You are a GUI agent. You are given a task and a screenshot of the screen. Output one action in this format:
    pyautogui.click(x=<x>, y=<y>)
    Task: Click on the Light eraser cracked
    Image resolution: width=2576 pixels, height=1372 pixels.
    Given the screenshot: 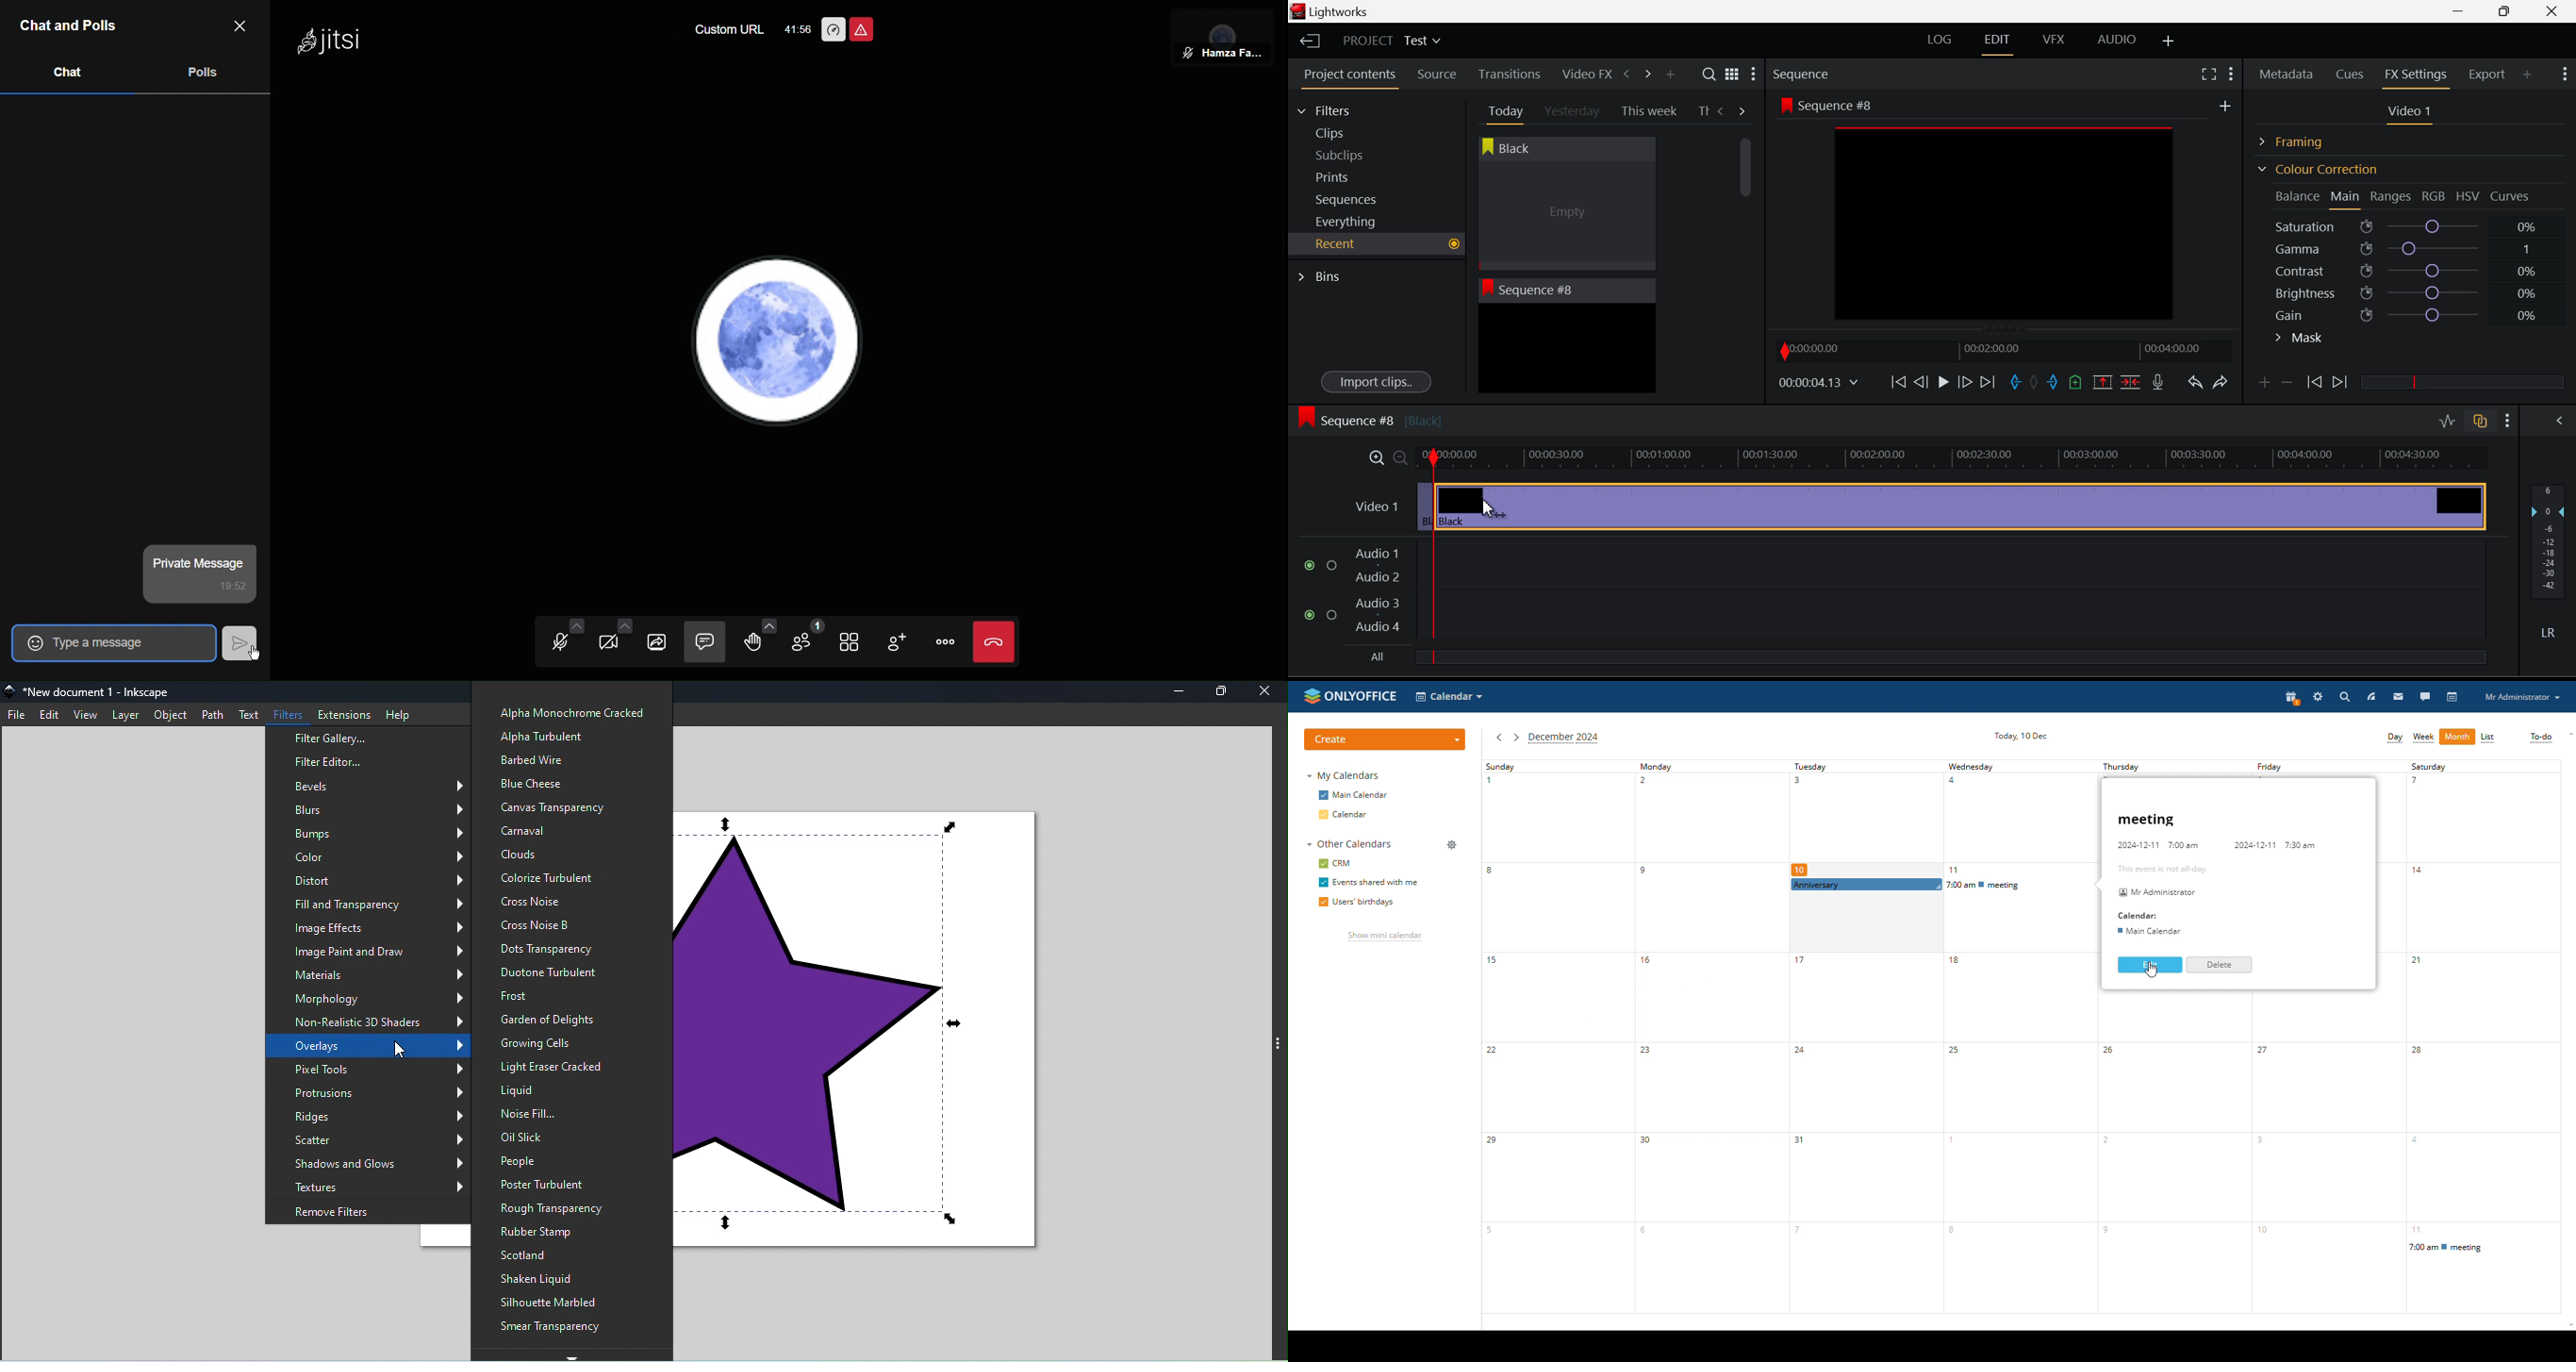 What is the action you would take?
    pyautogui.click(x=559, y=1069)
    